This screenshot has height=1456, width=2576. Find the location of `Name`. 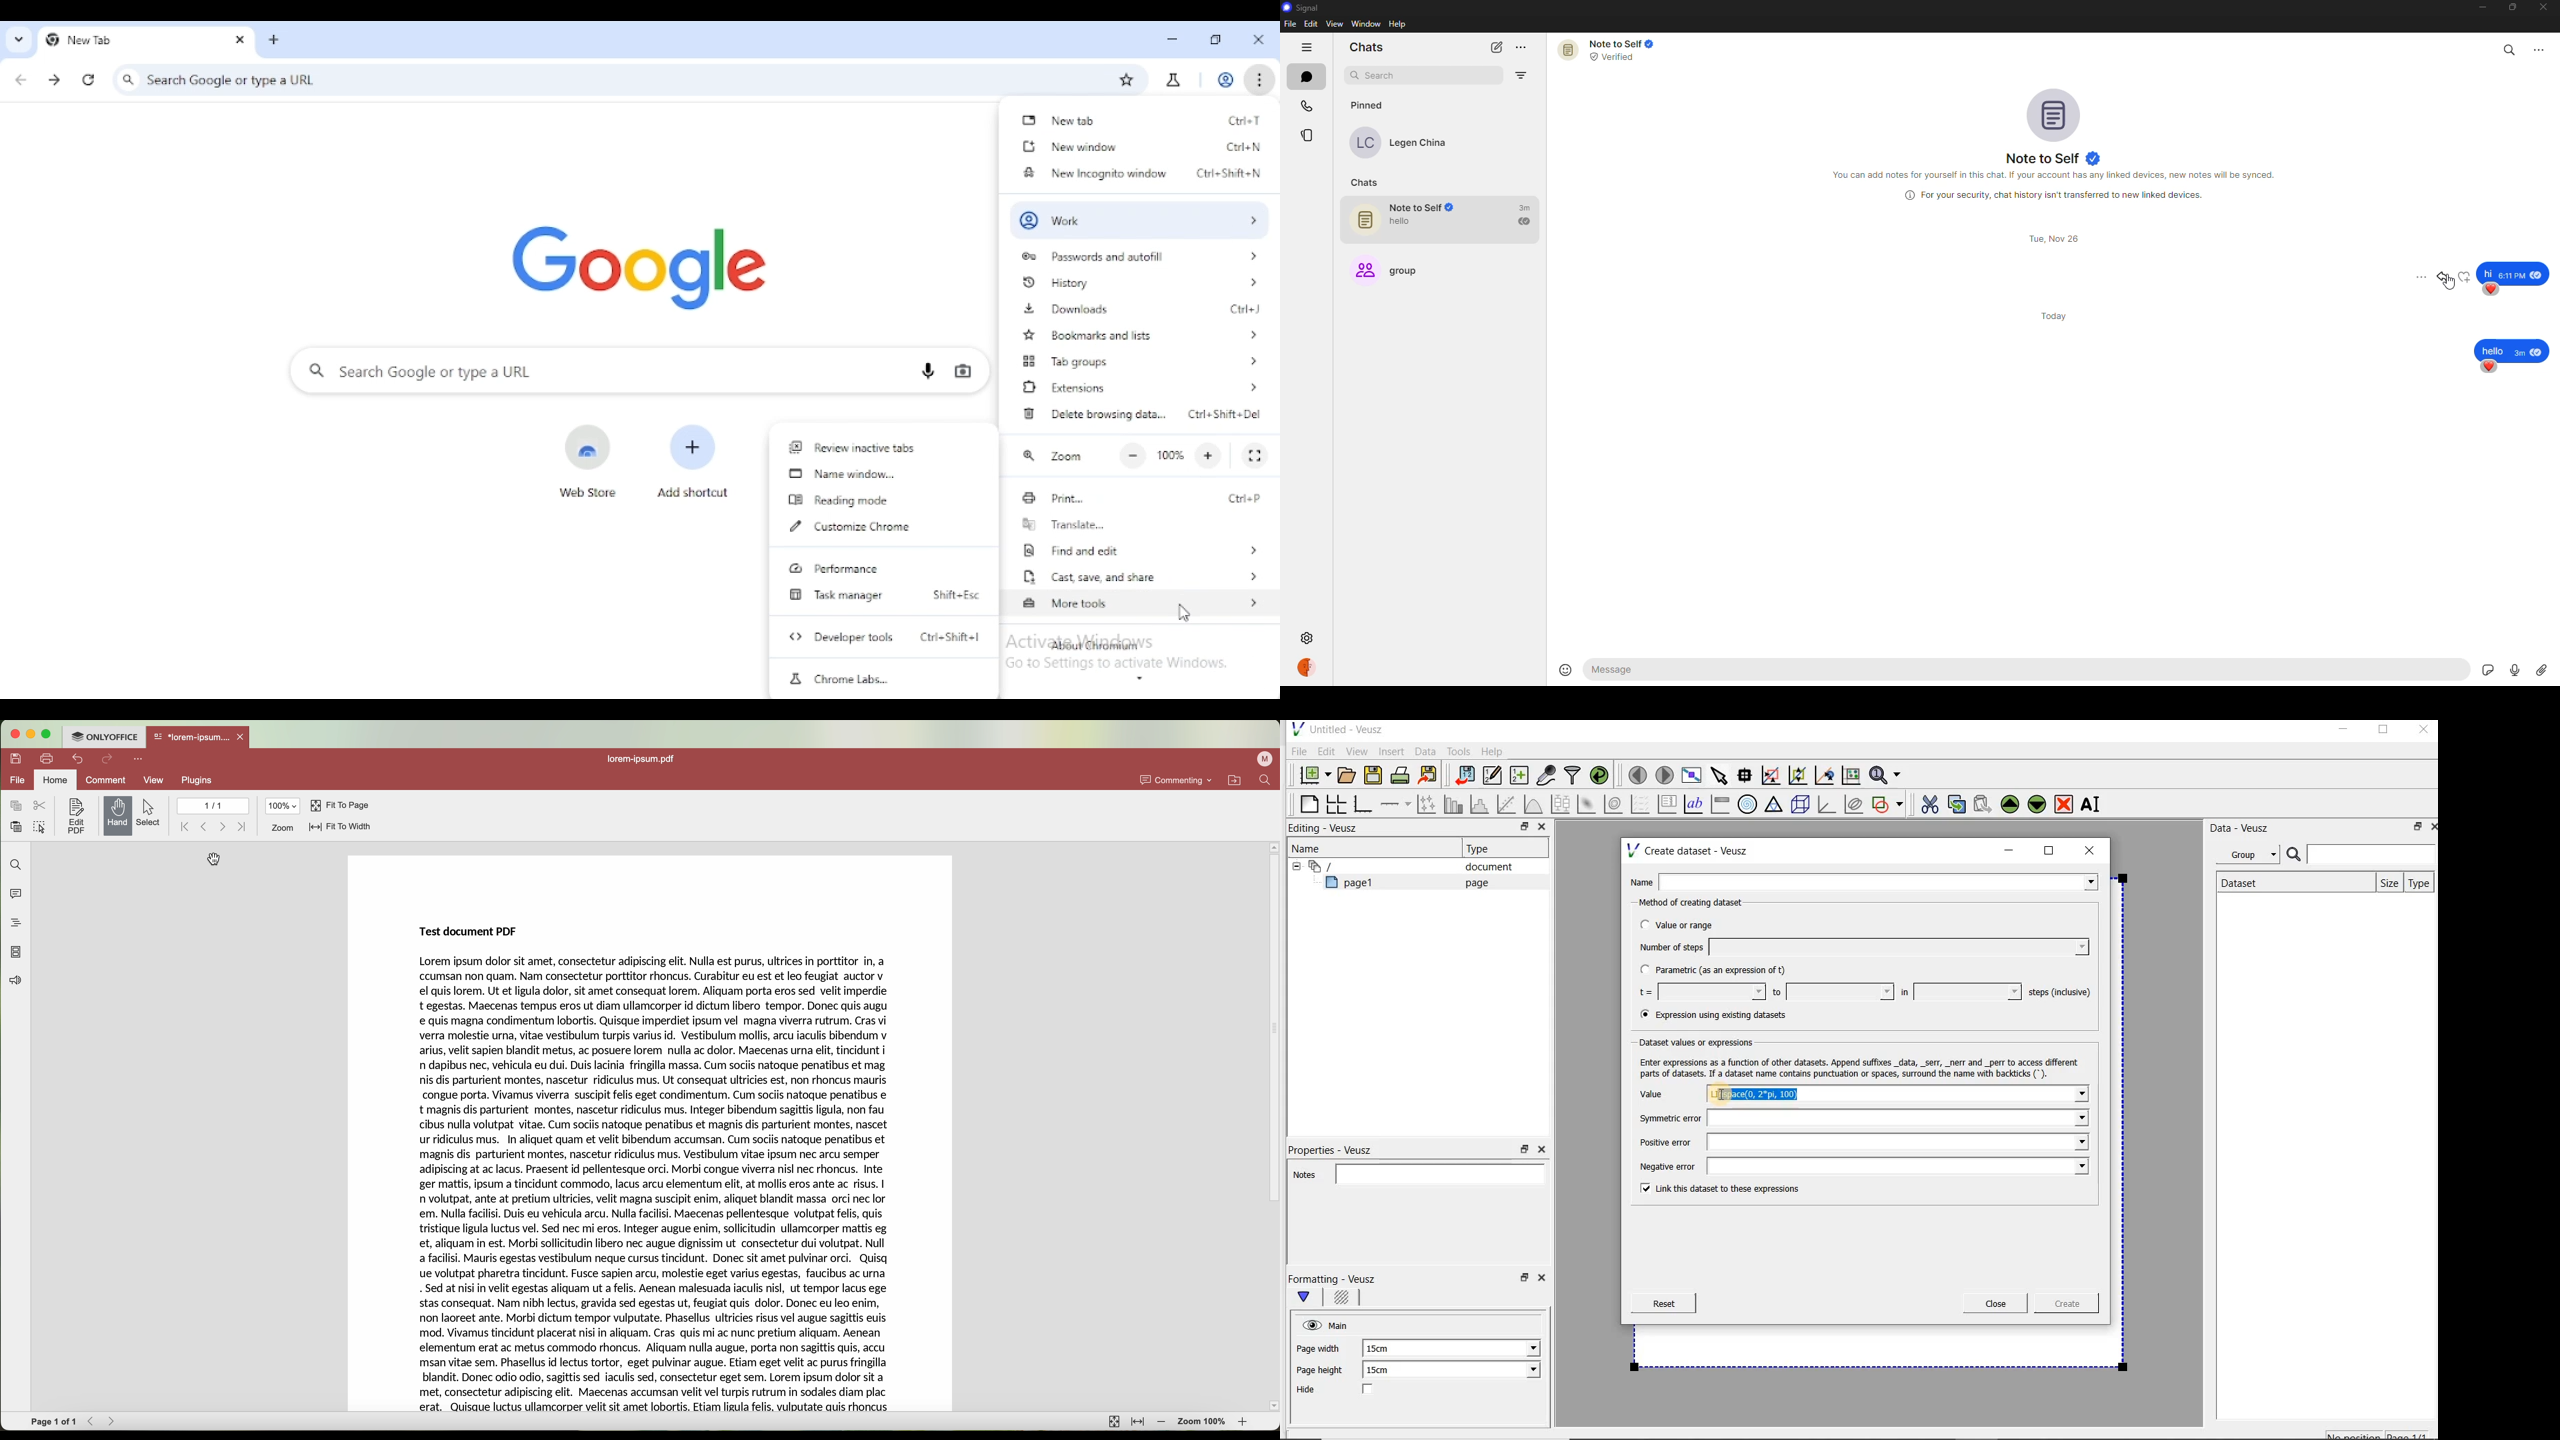

Name is located at coordinates (1310, 848).